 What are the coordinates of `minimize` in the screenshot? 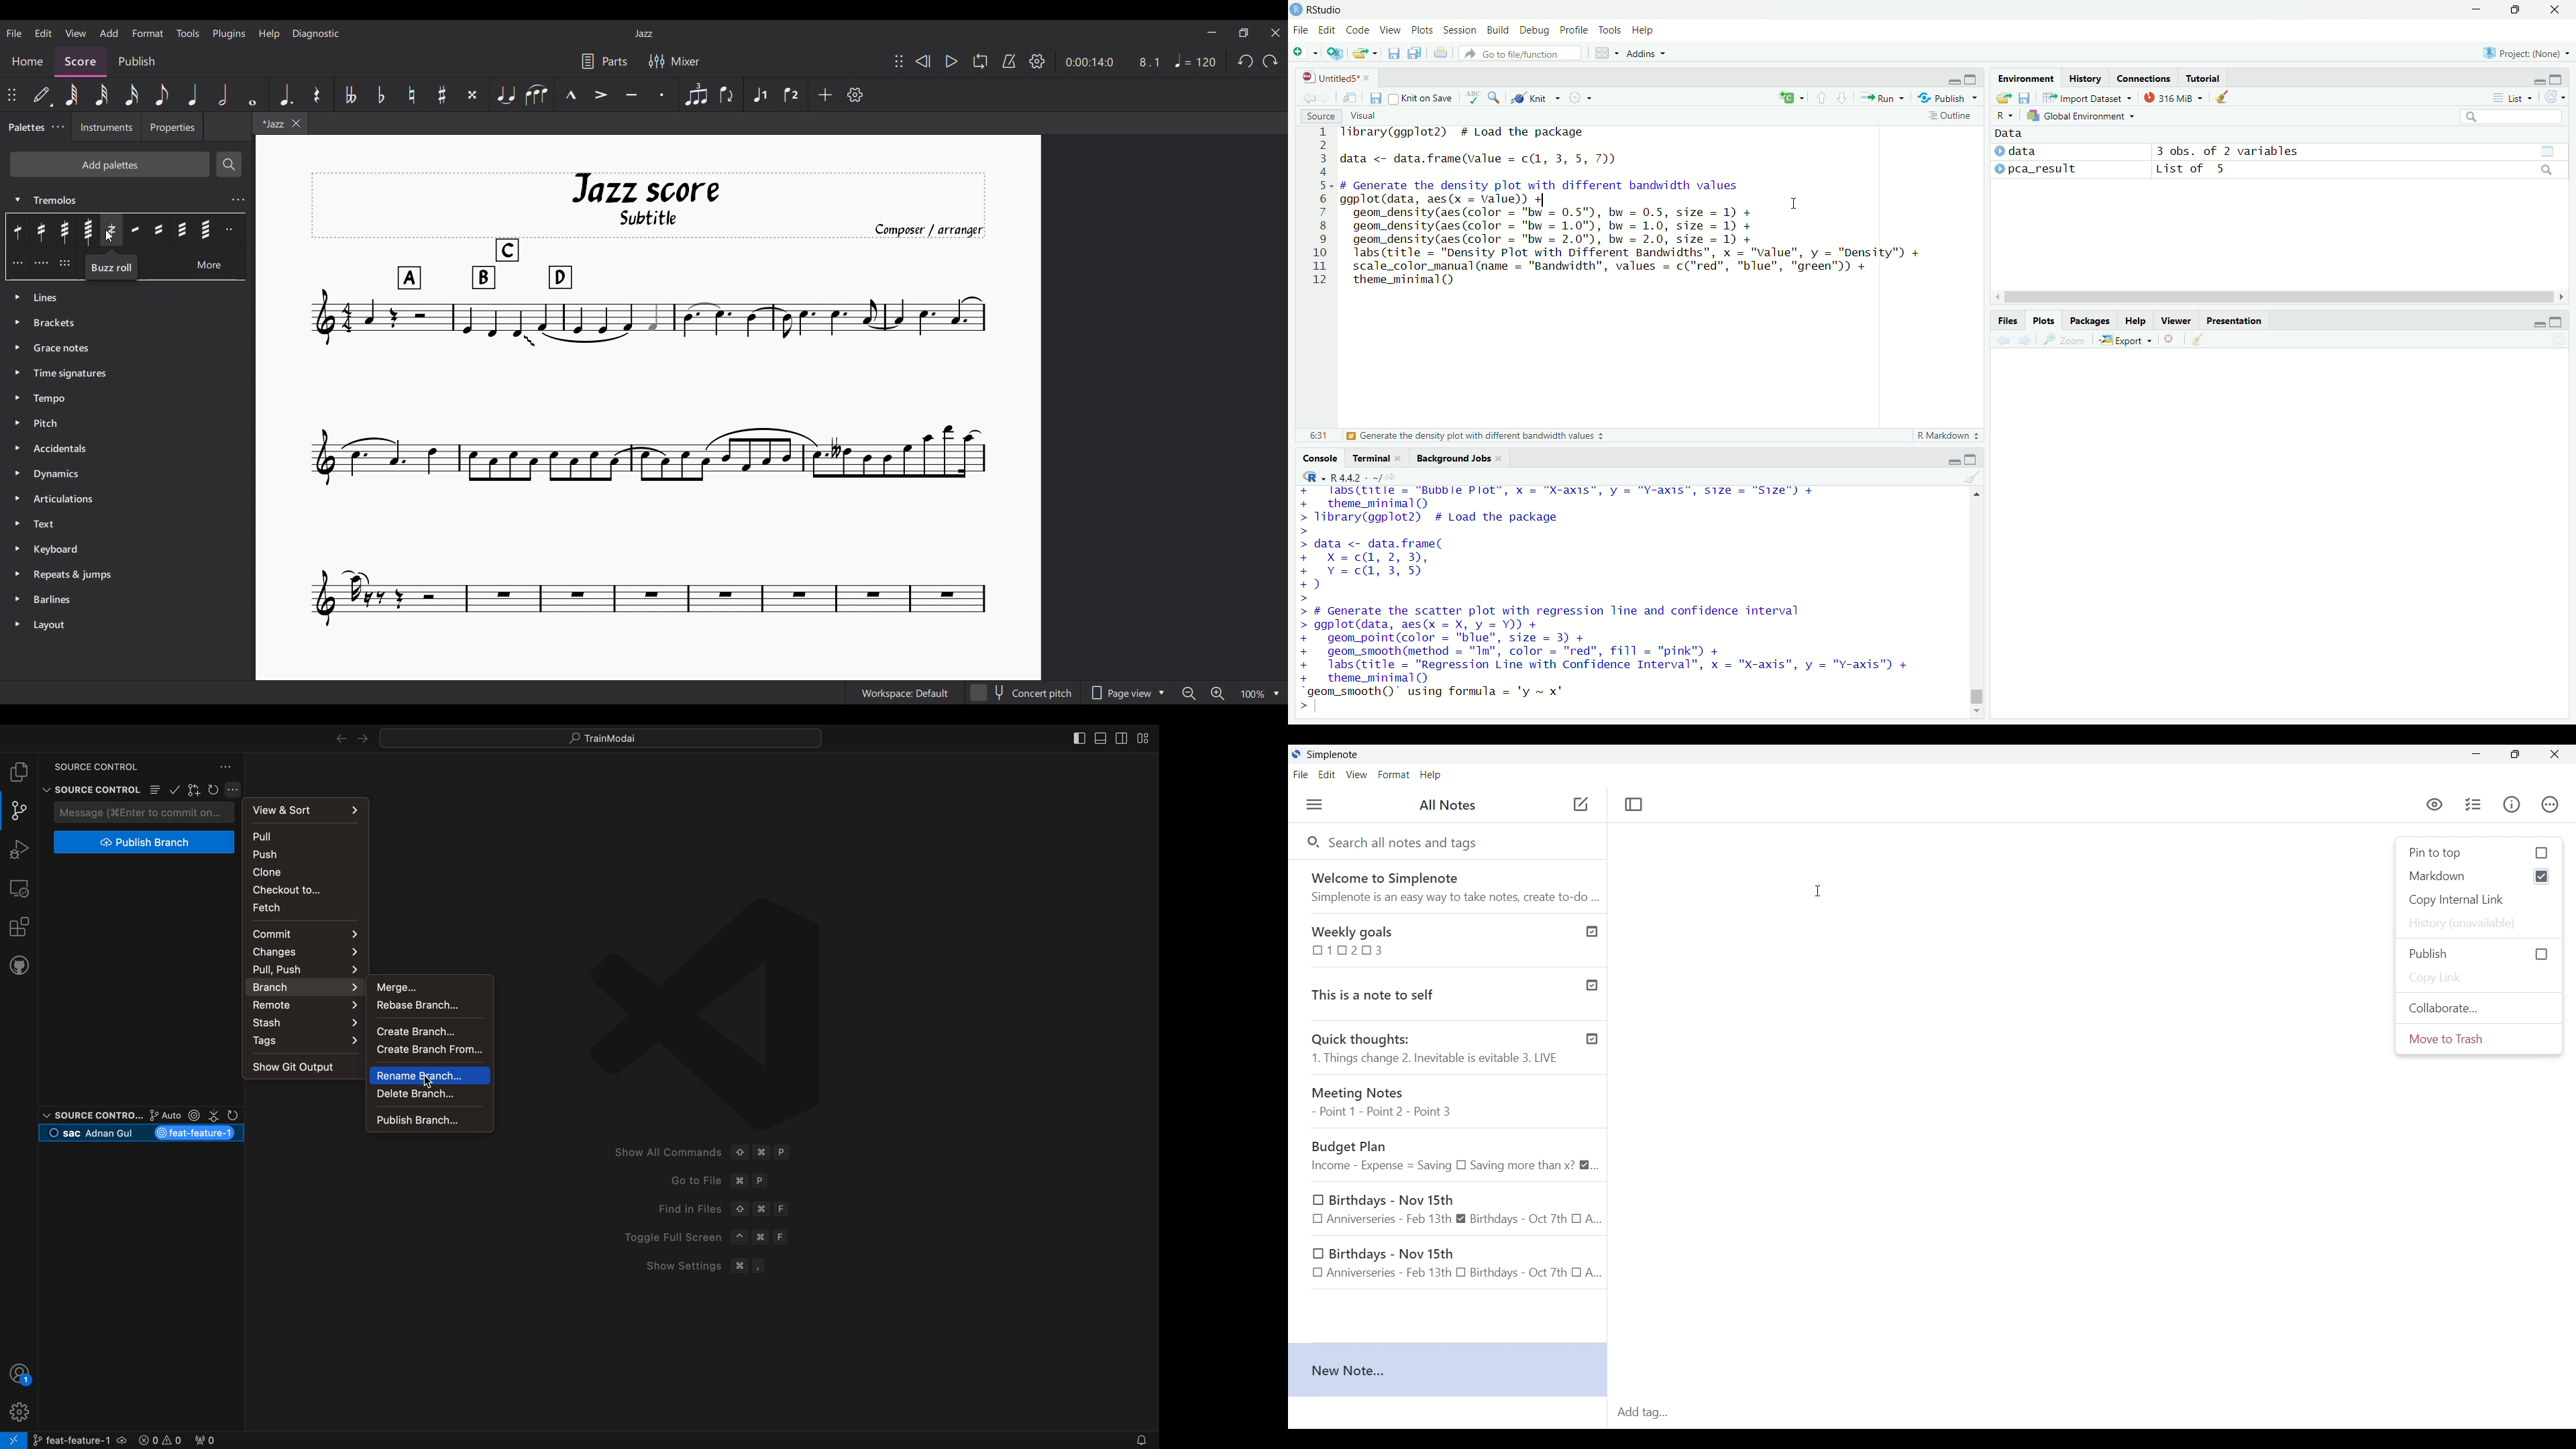 It's located at (2538, 323).